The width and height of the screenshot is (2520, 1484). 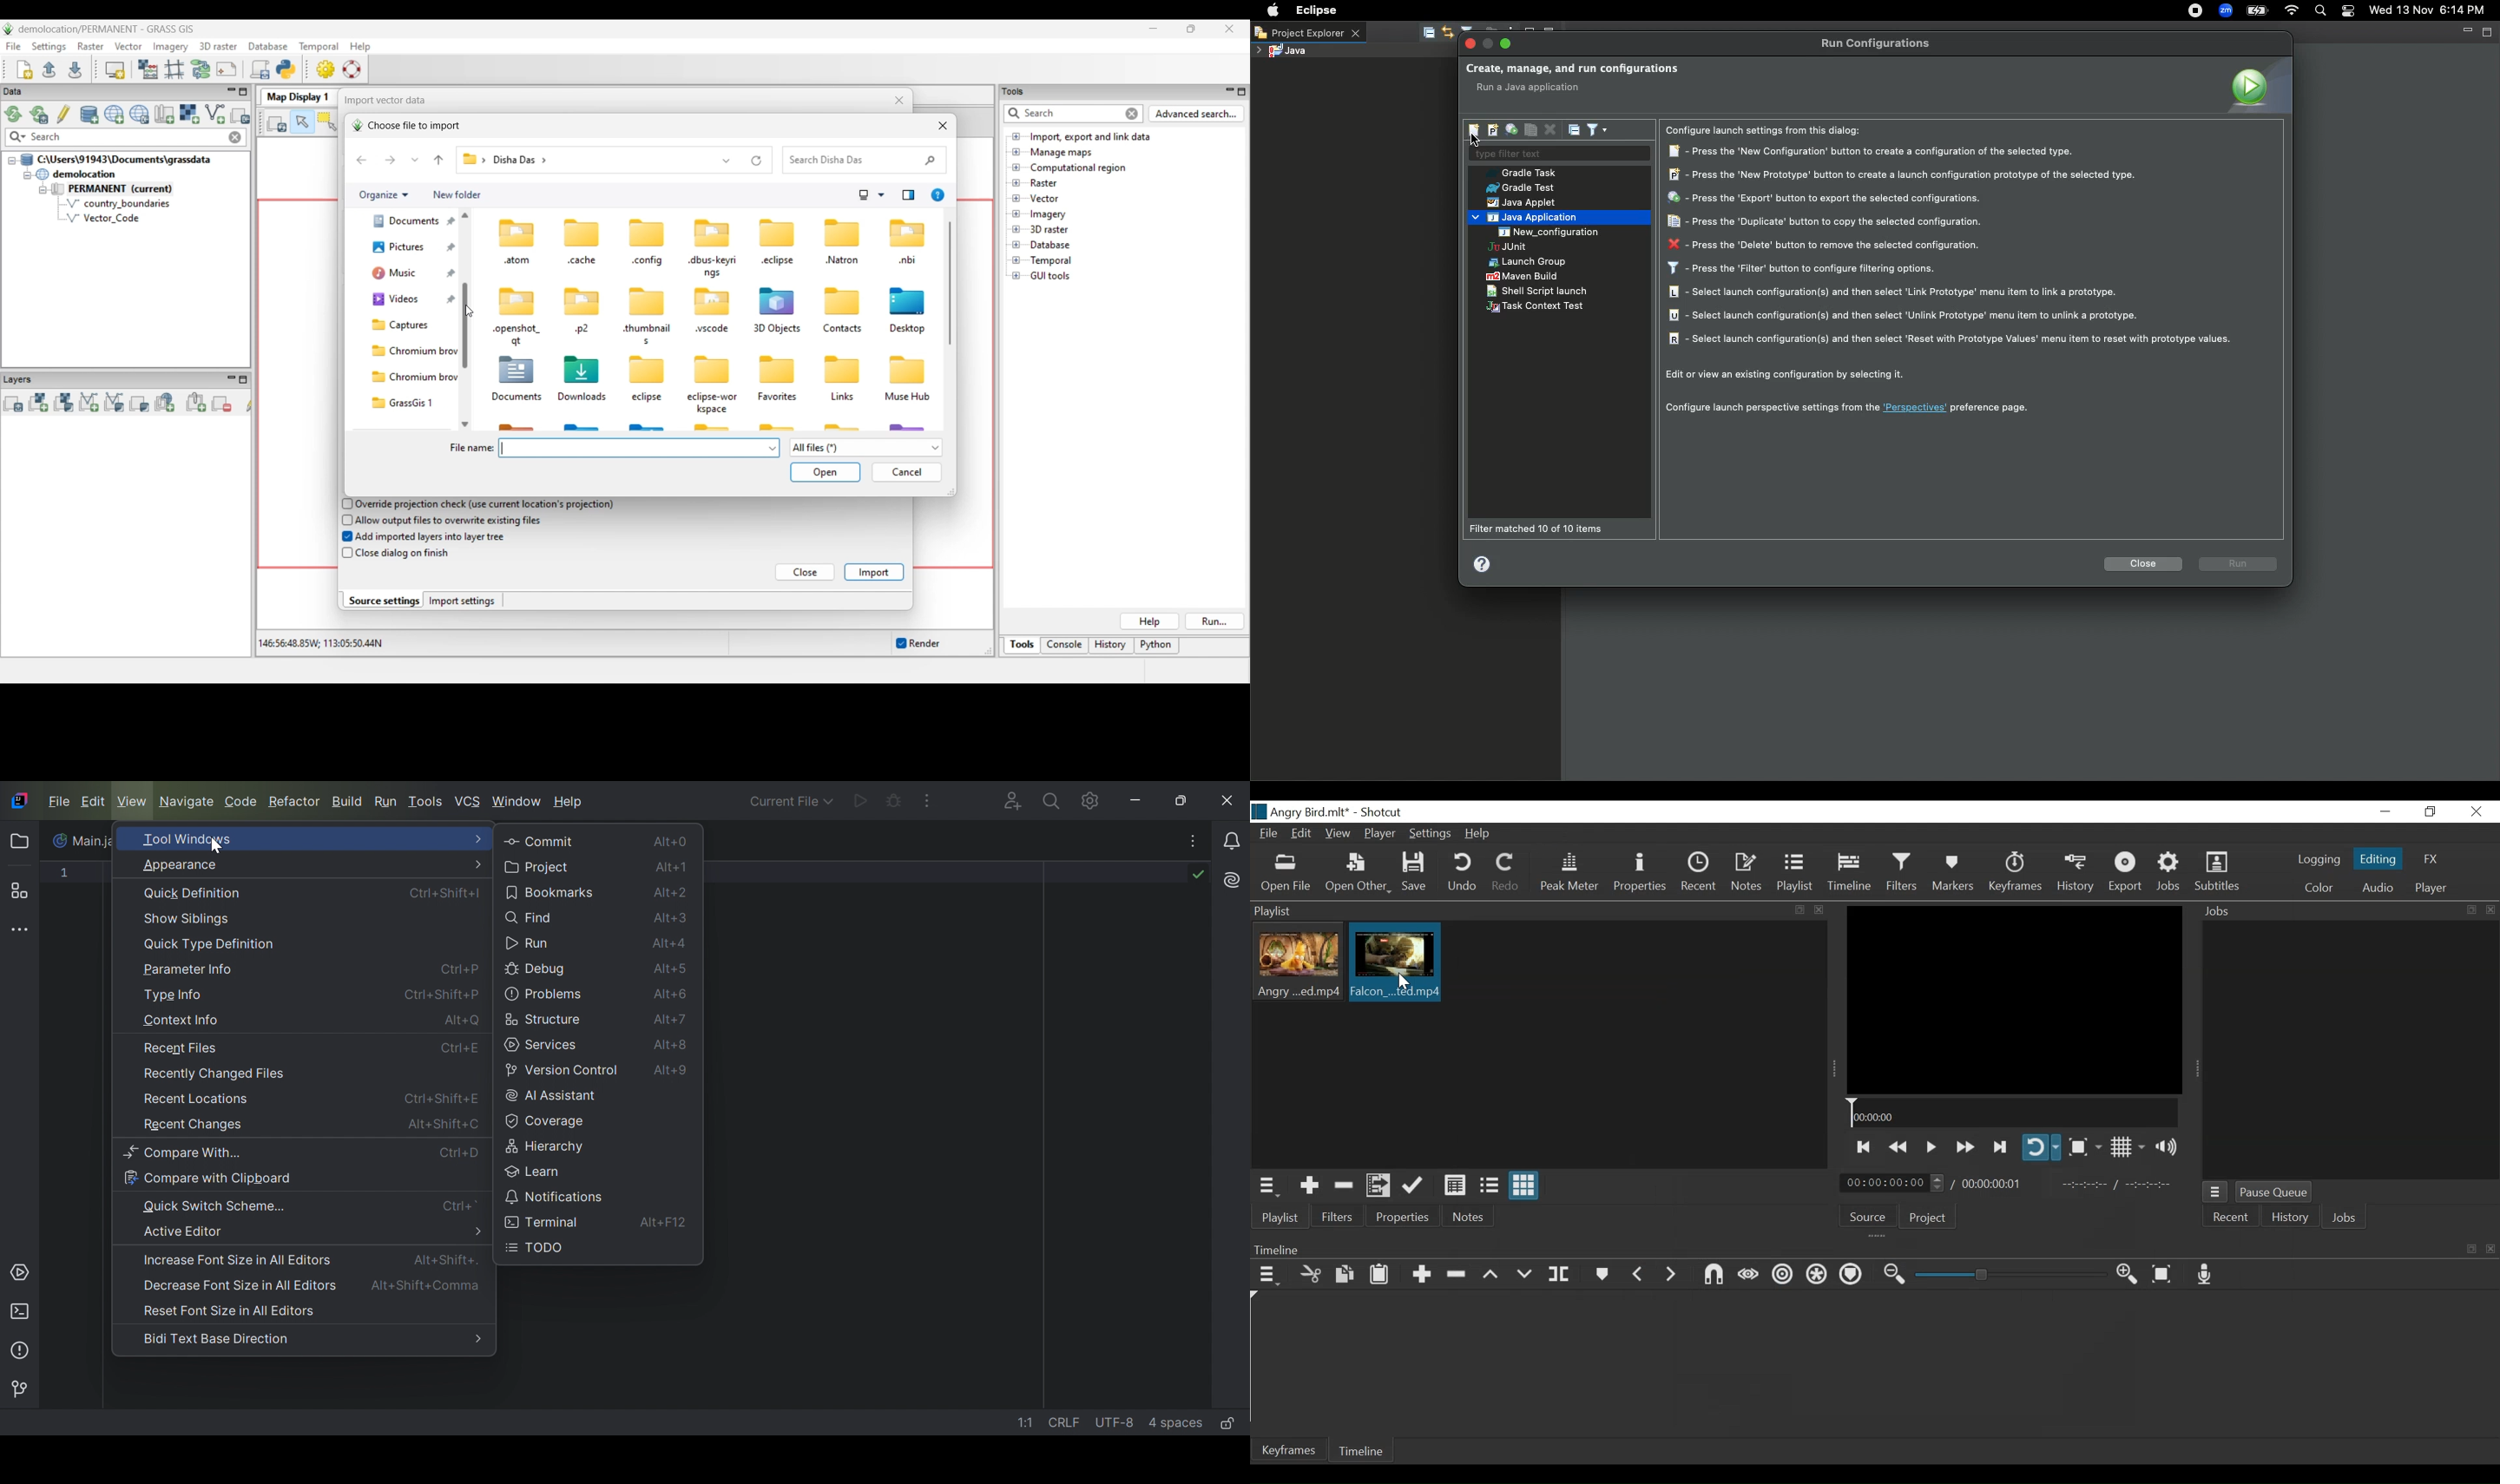 I want to click on Ctrl+Shift+I, so click(x=444, y=894).